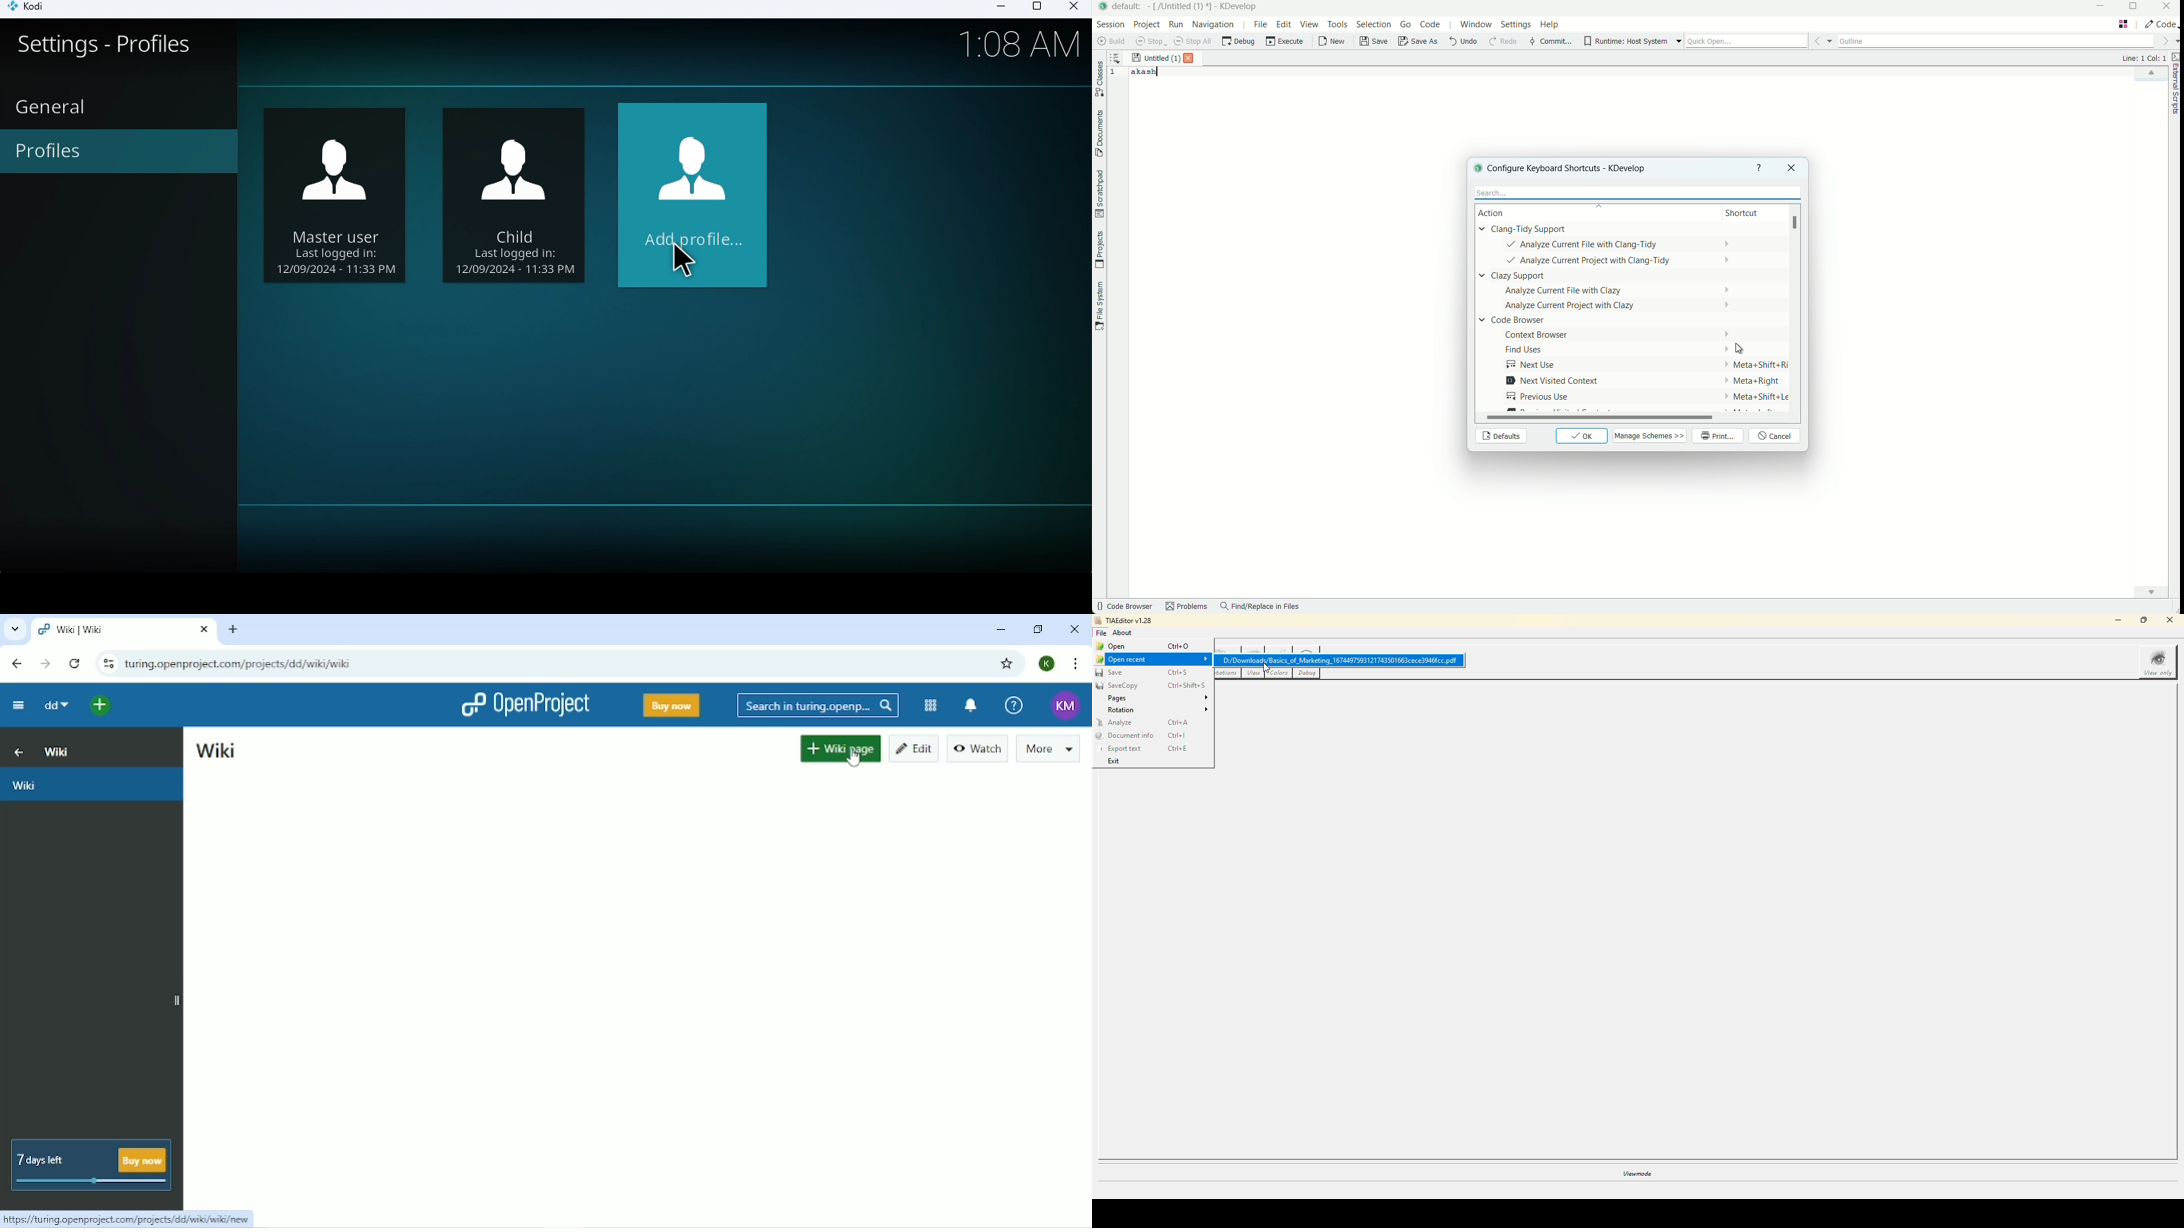  I want to click on projects, so click(1099, 250).